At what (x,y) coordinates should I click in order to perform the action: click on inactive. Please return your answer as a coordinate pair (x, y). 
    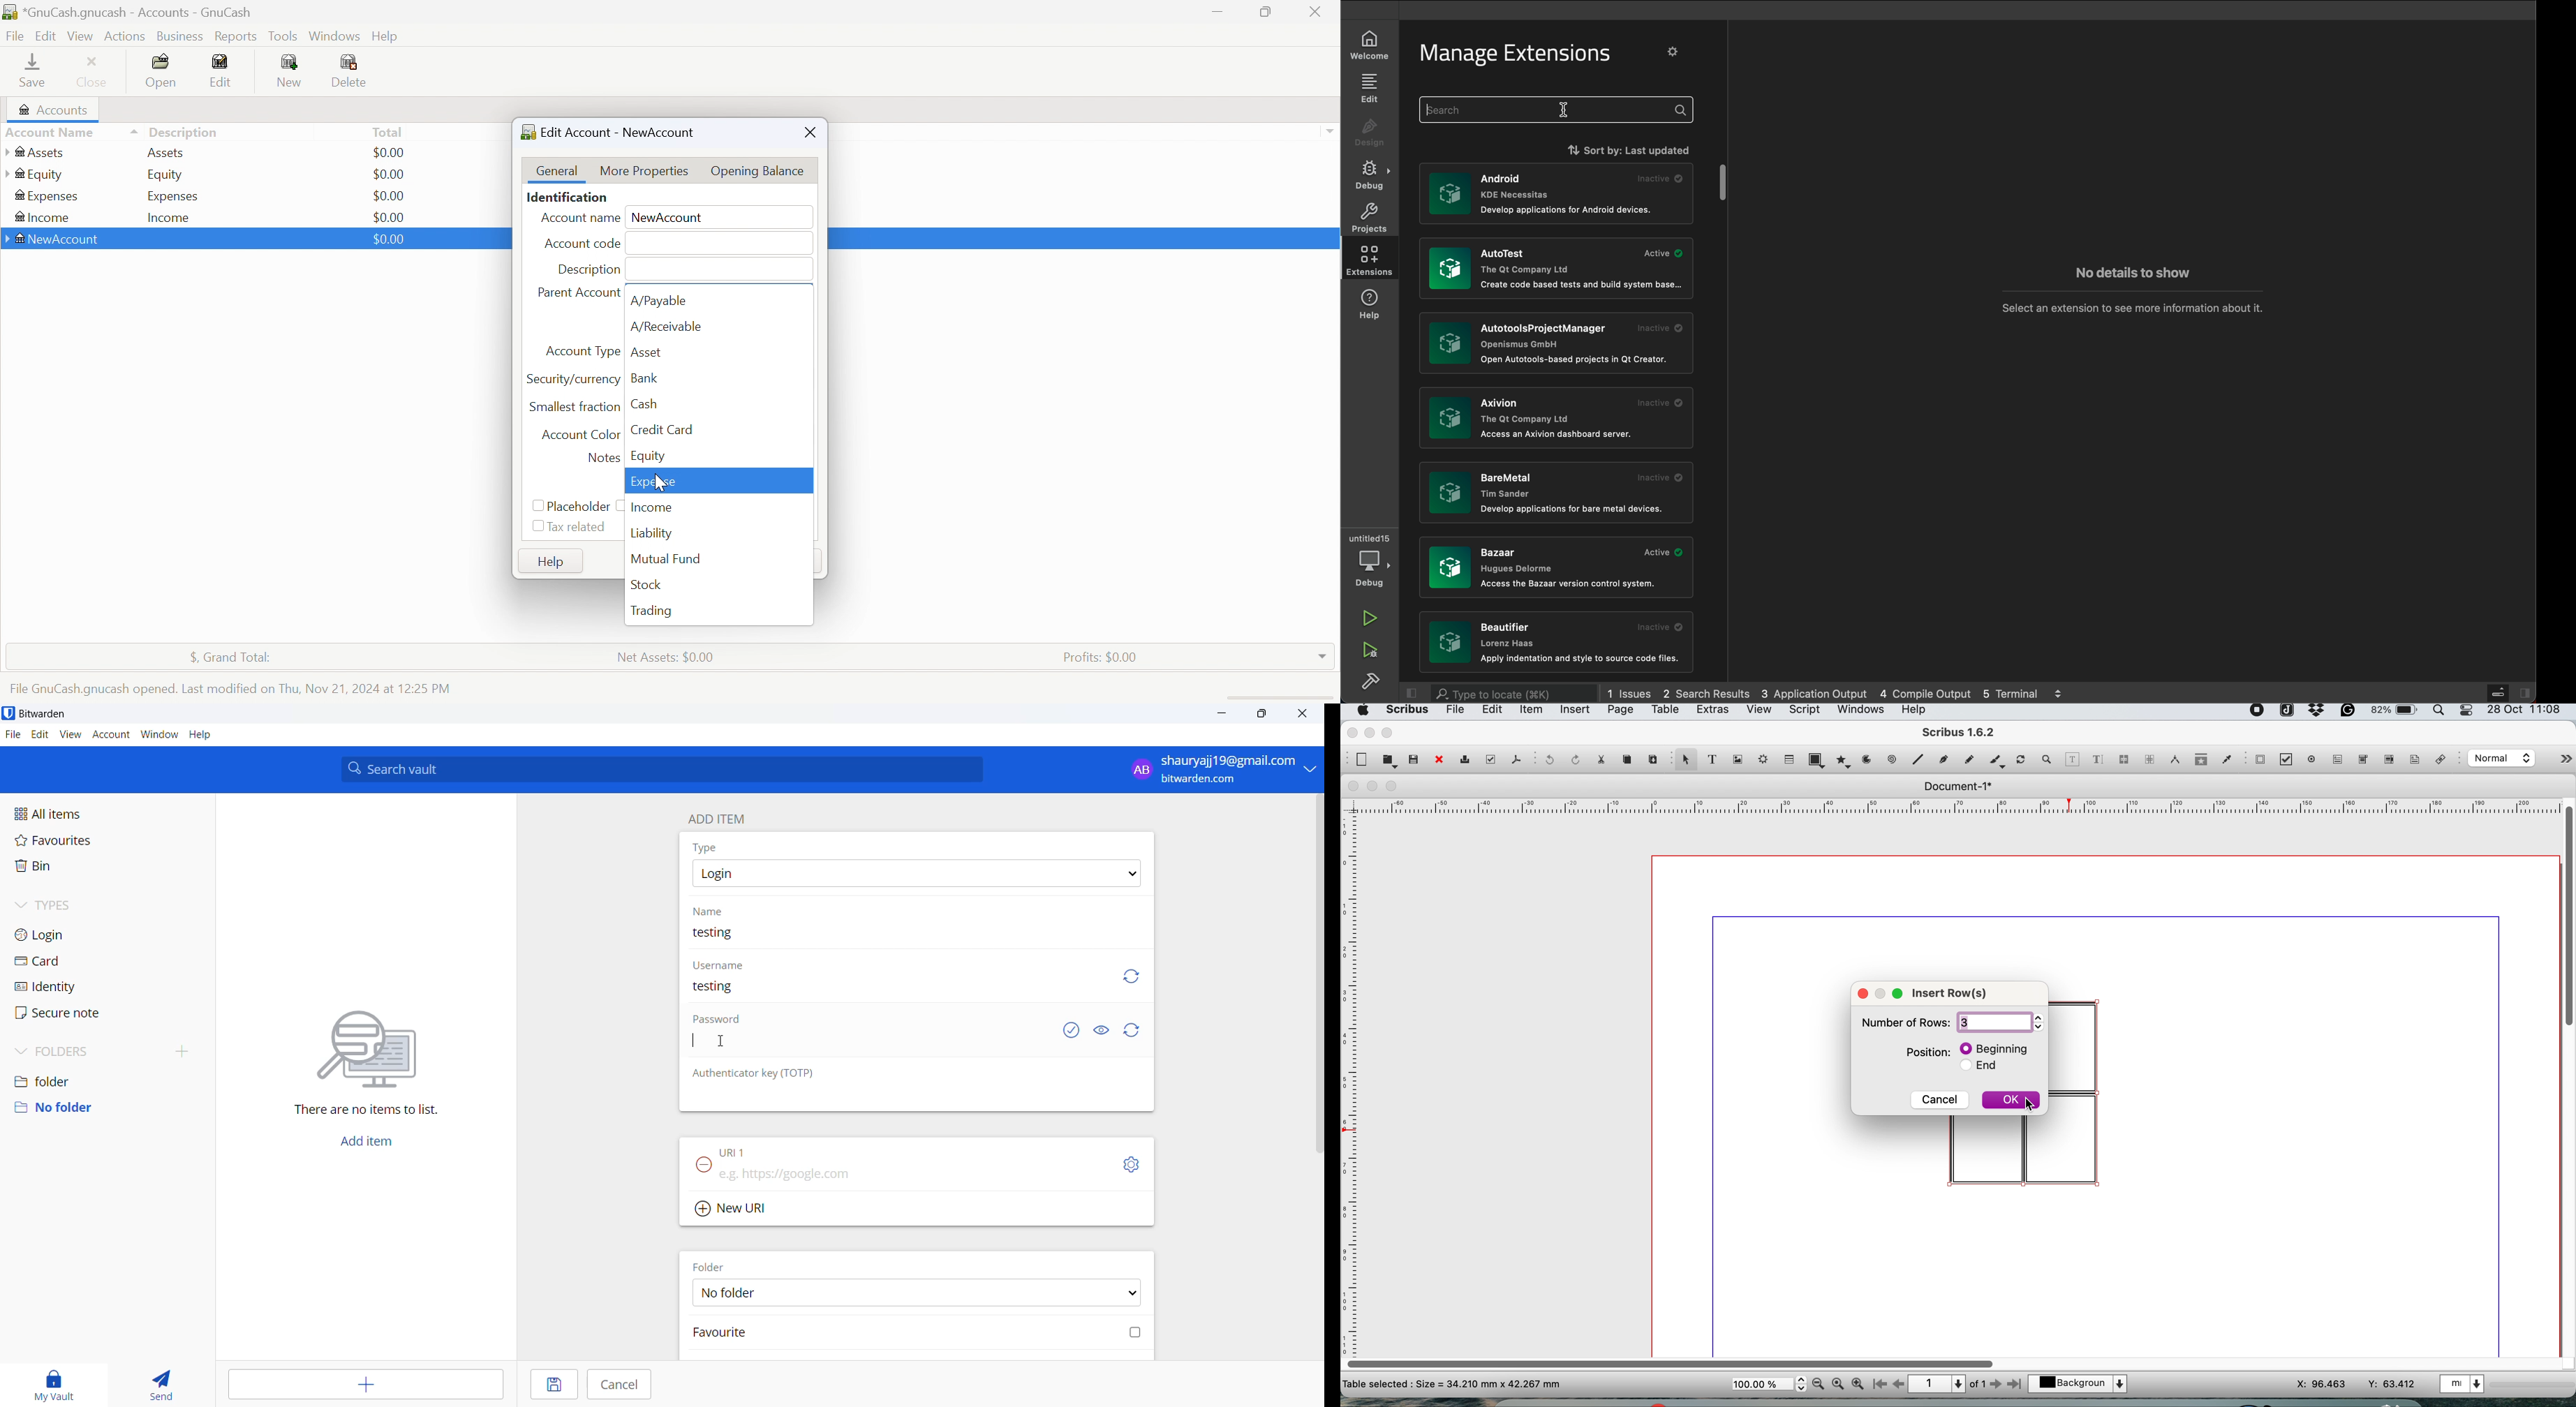
    Looking at the image, I should click on (1659, 478).